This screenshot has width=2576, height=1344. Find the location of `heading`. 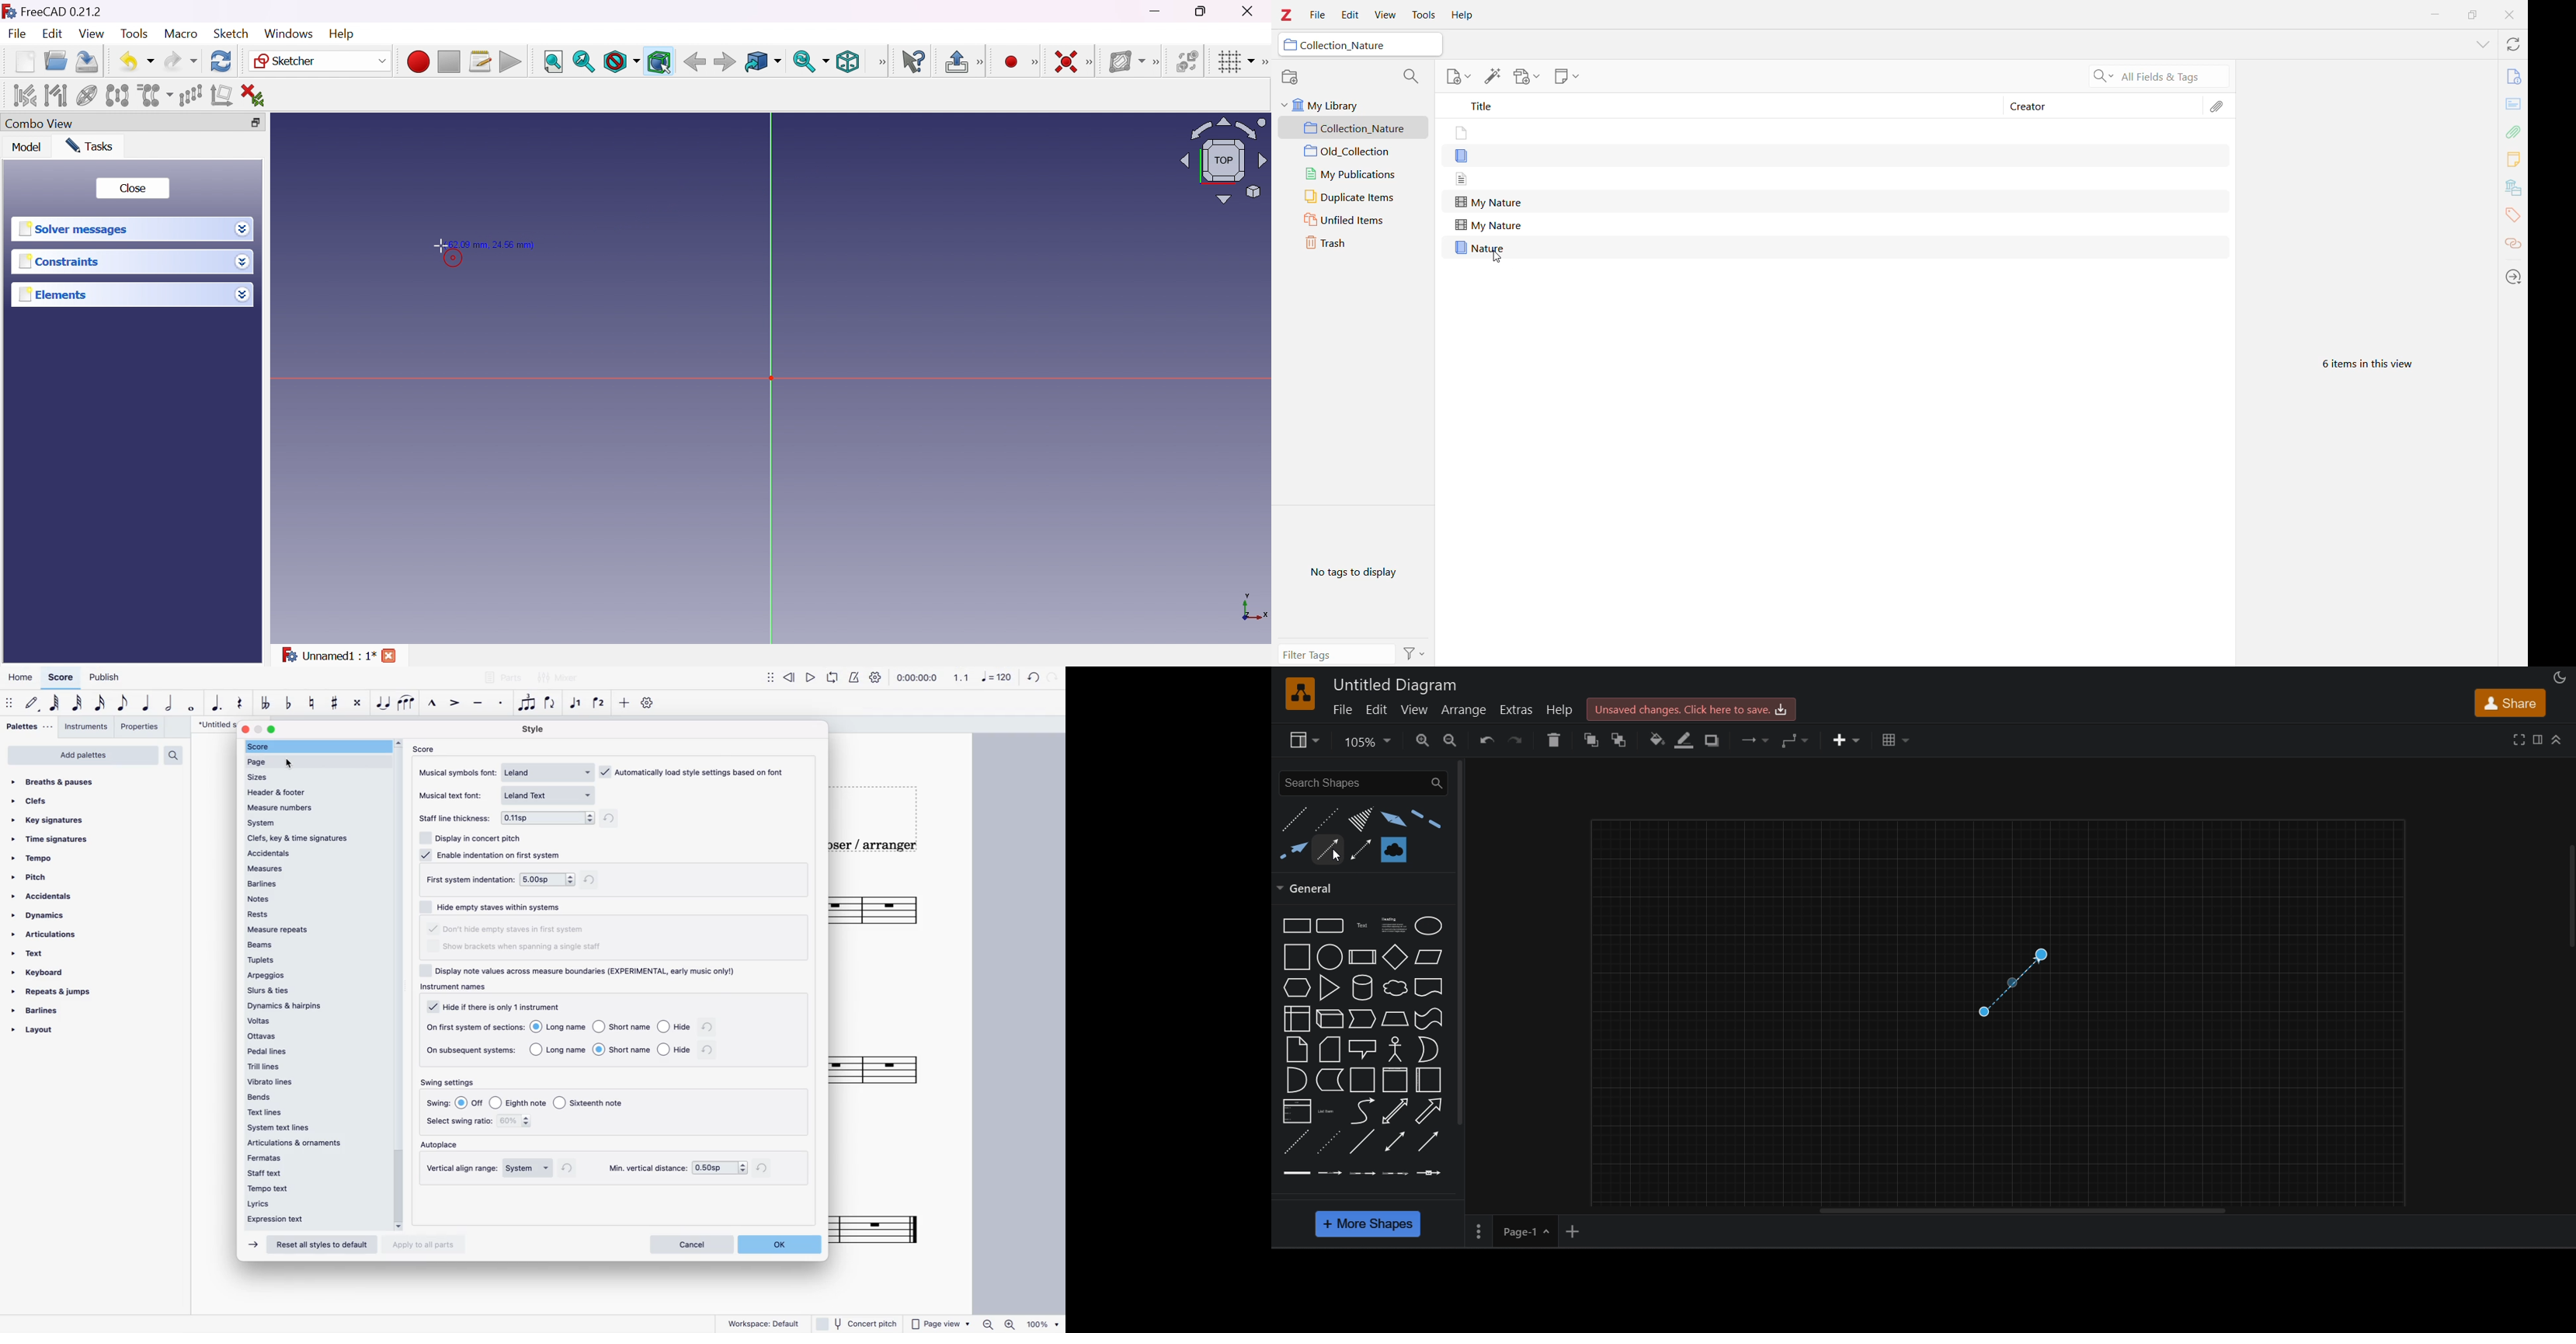

heading is located at coordinates (1391, 925).